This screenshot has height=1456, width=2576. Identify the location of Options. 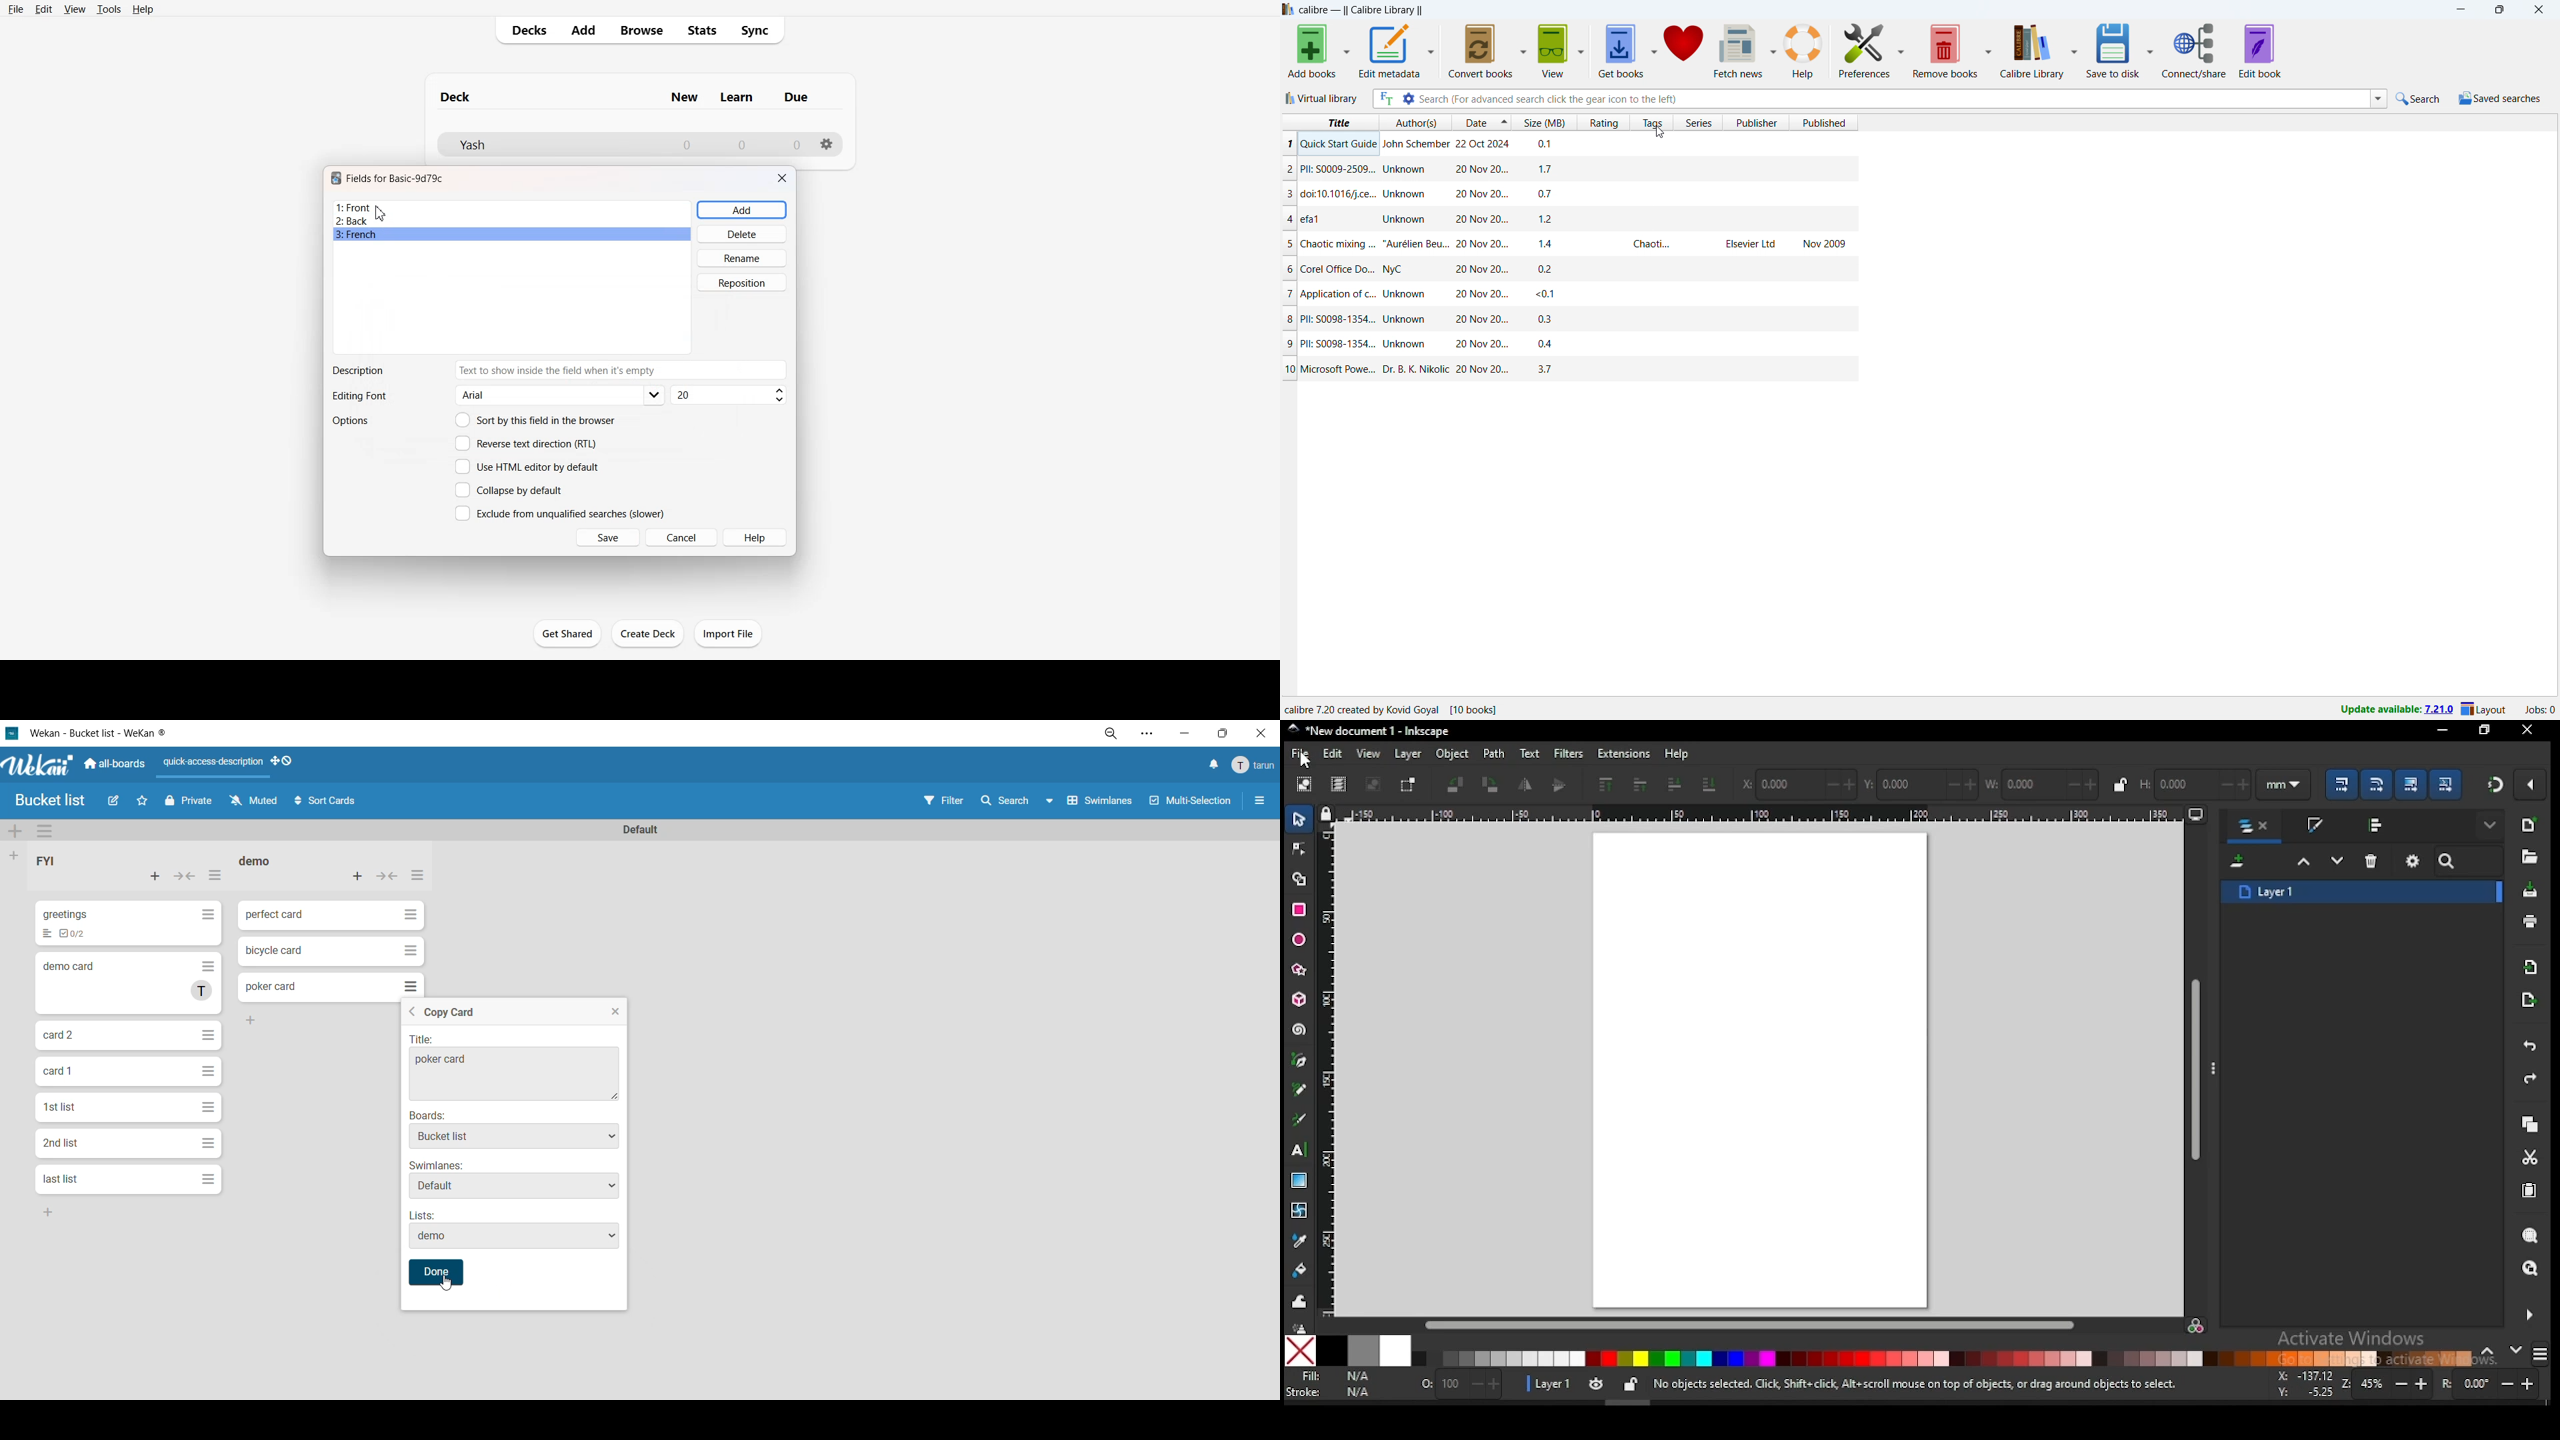
(352, 421).